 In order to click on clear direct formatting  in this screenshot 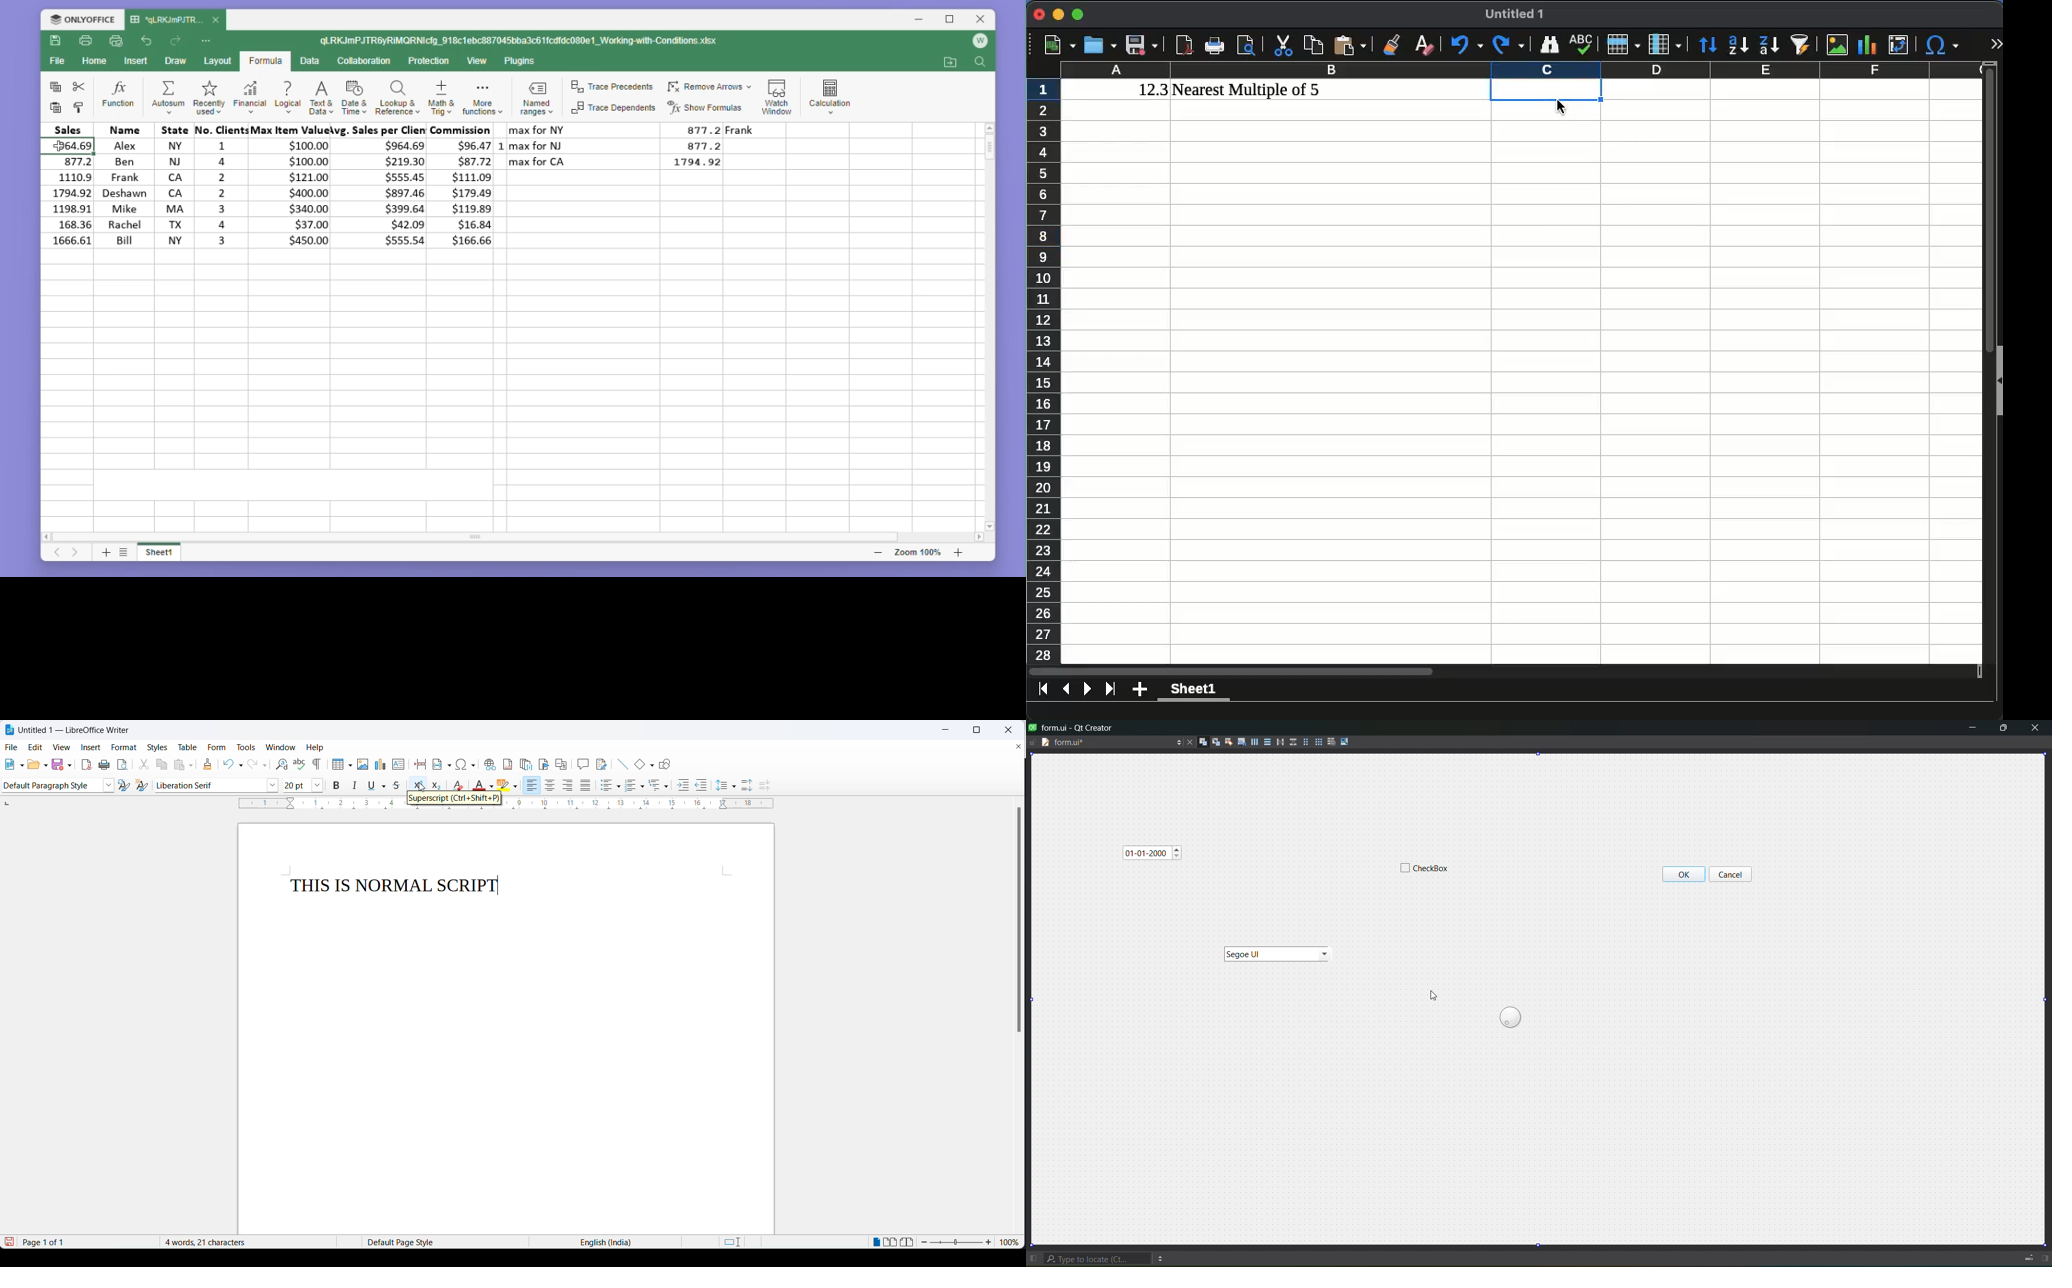, I will do `click(460, 785)`.